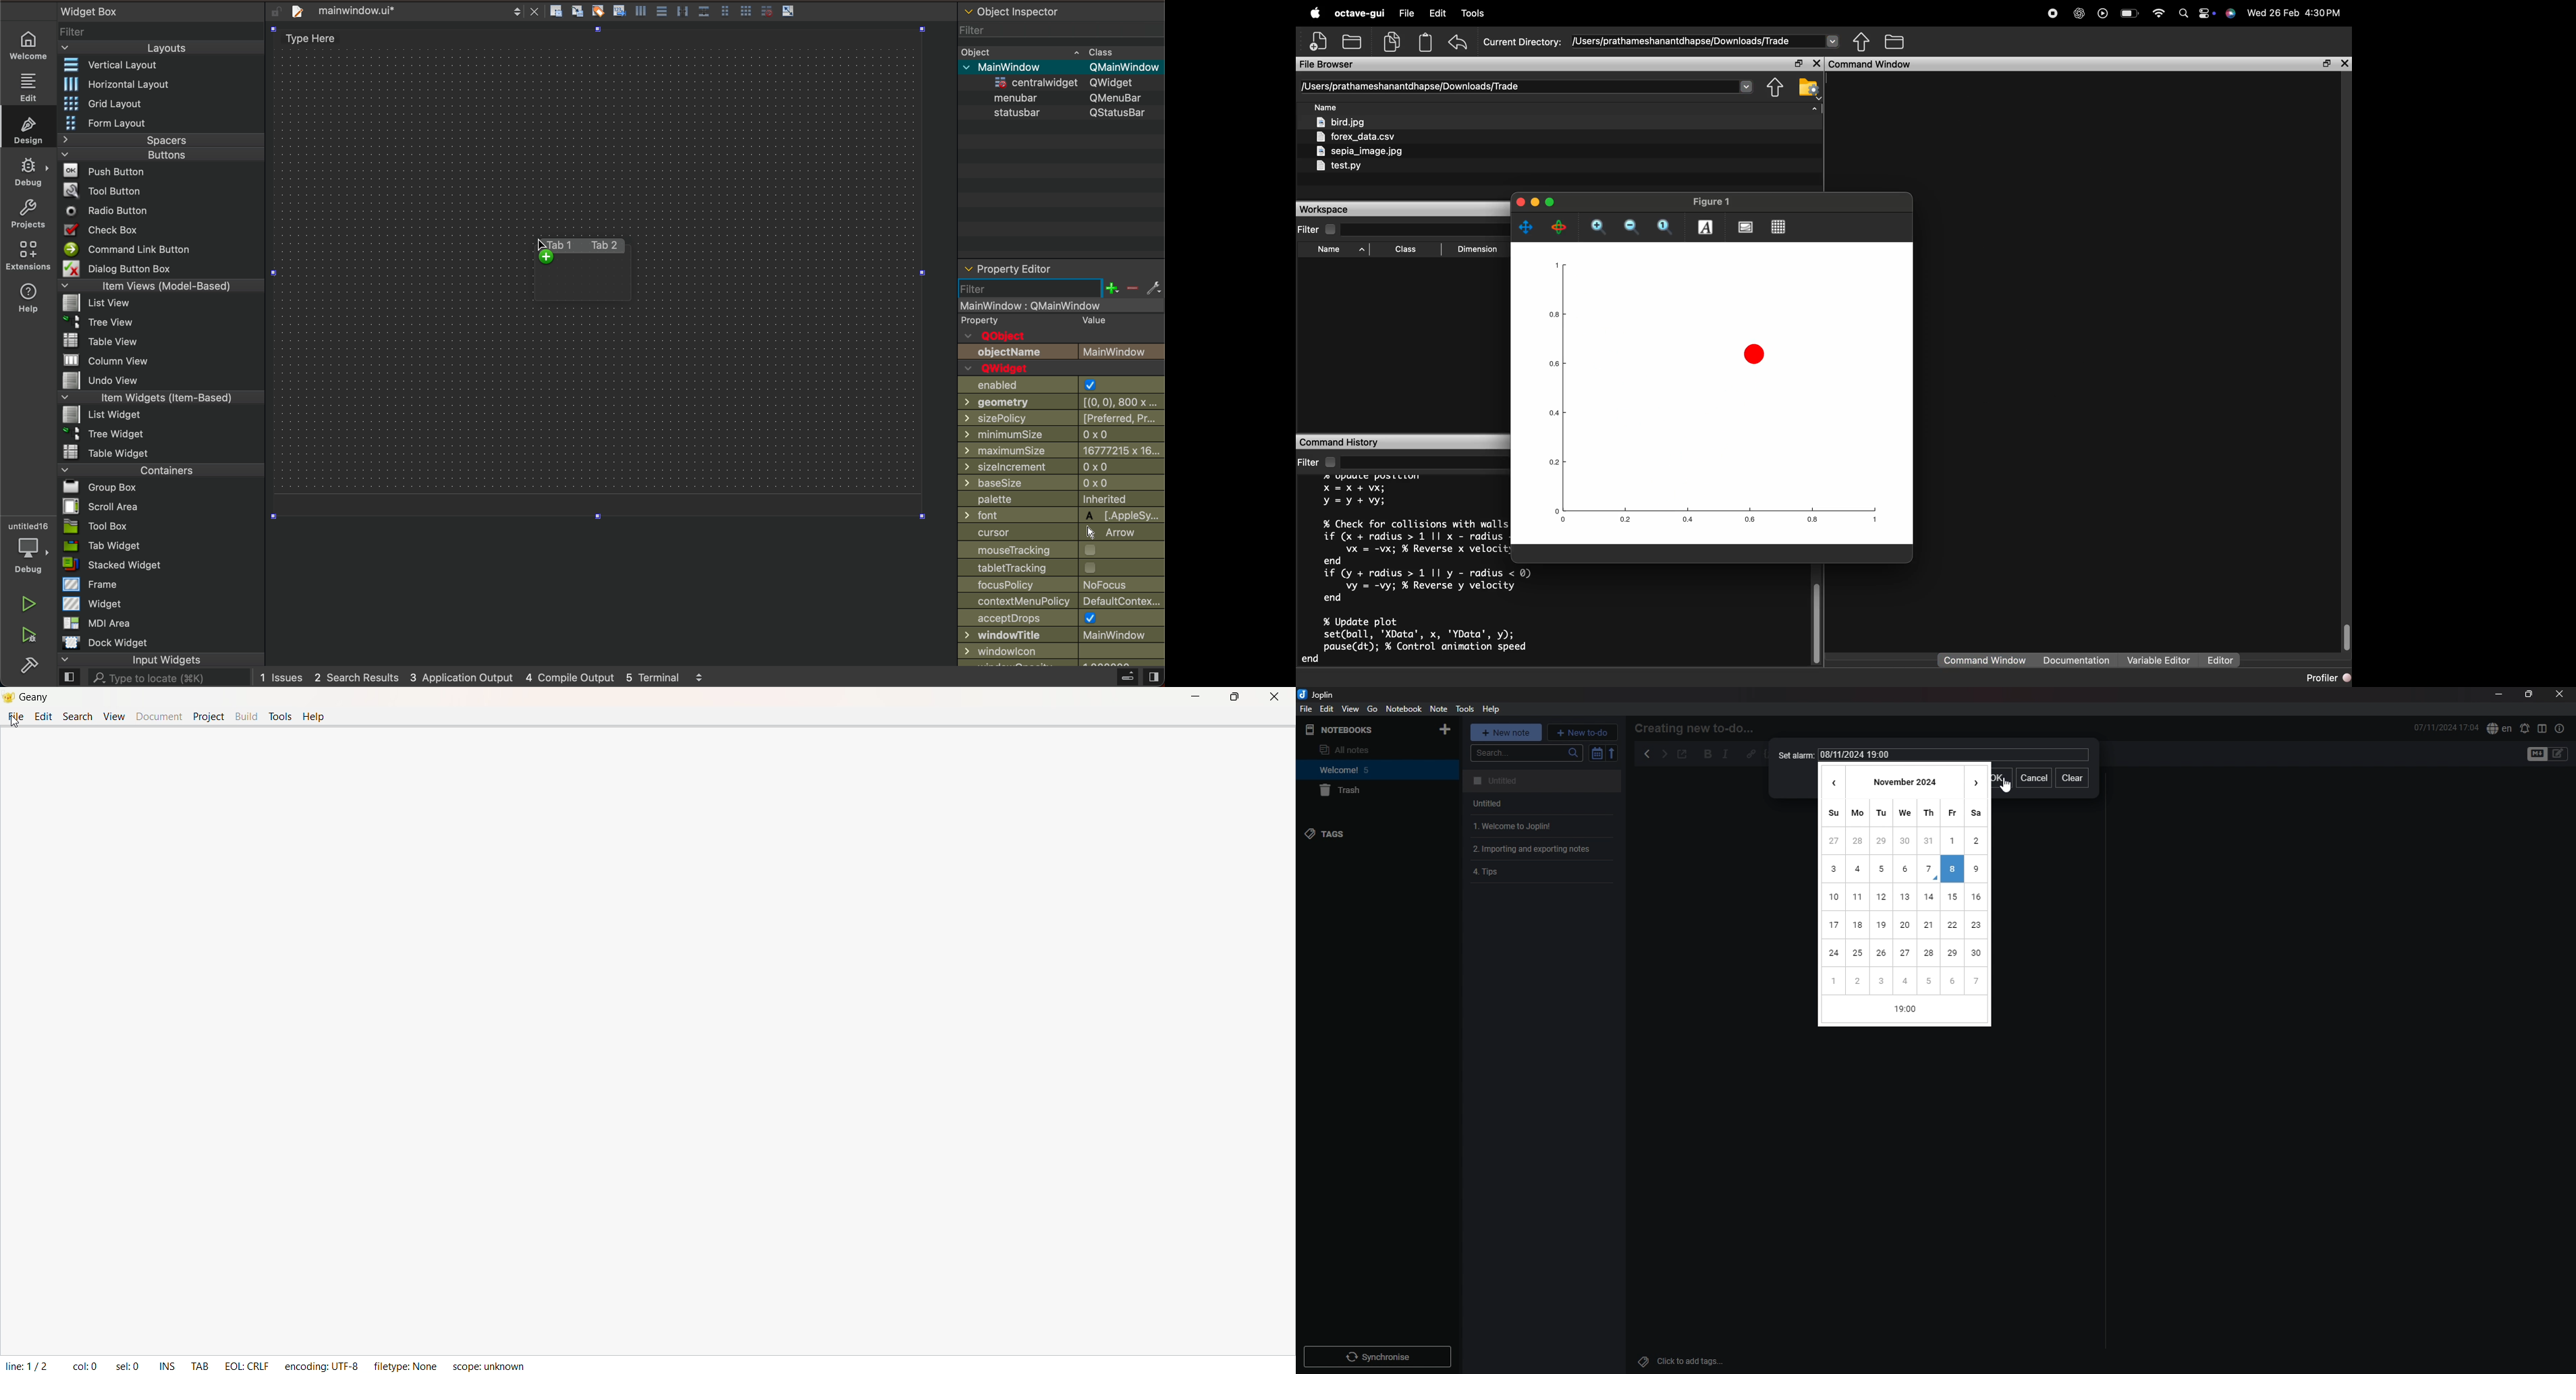  Describe the element at coordinates (162, 397) in the screenshot. I see `Item Widgets (Item-Based)` at that location.